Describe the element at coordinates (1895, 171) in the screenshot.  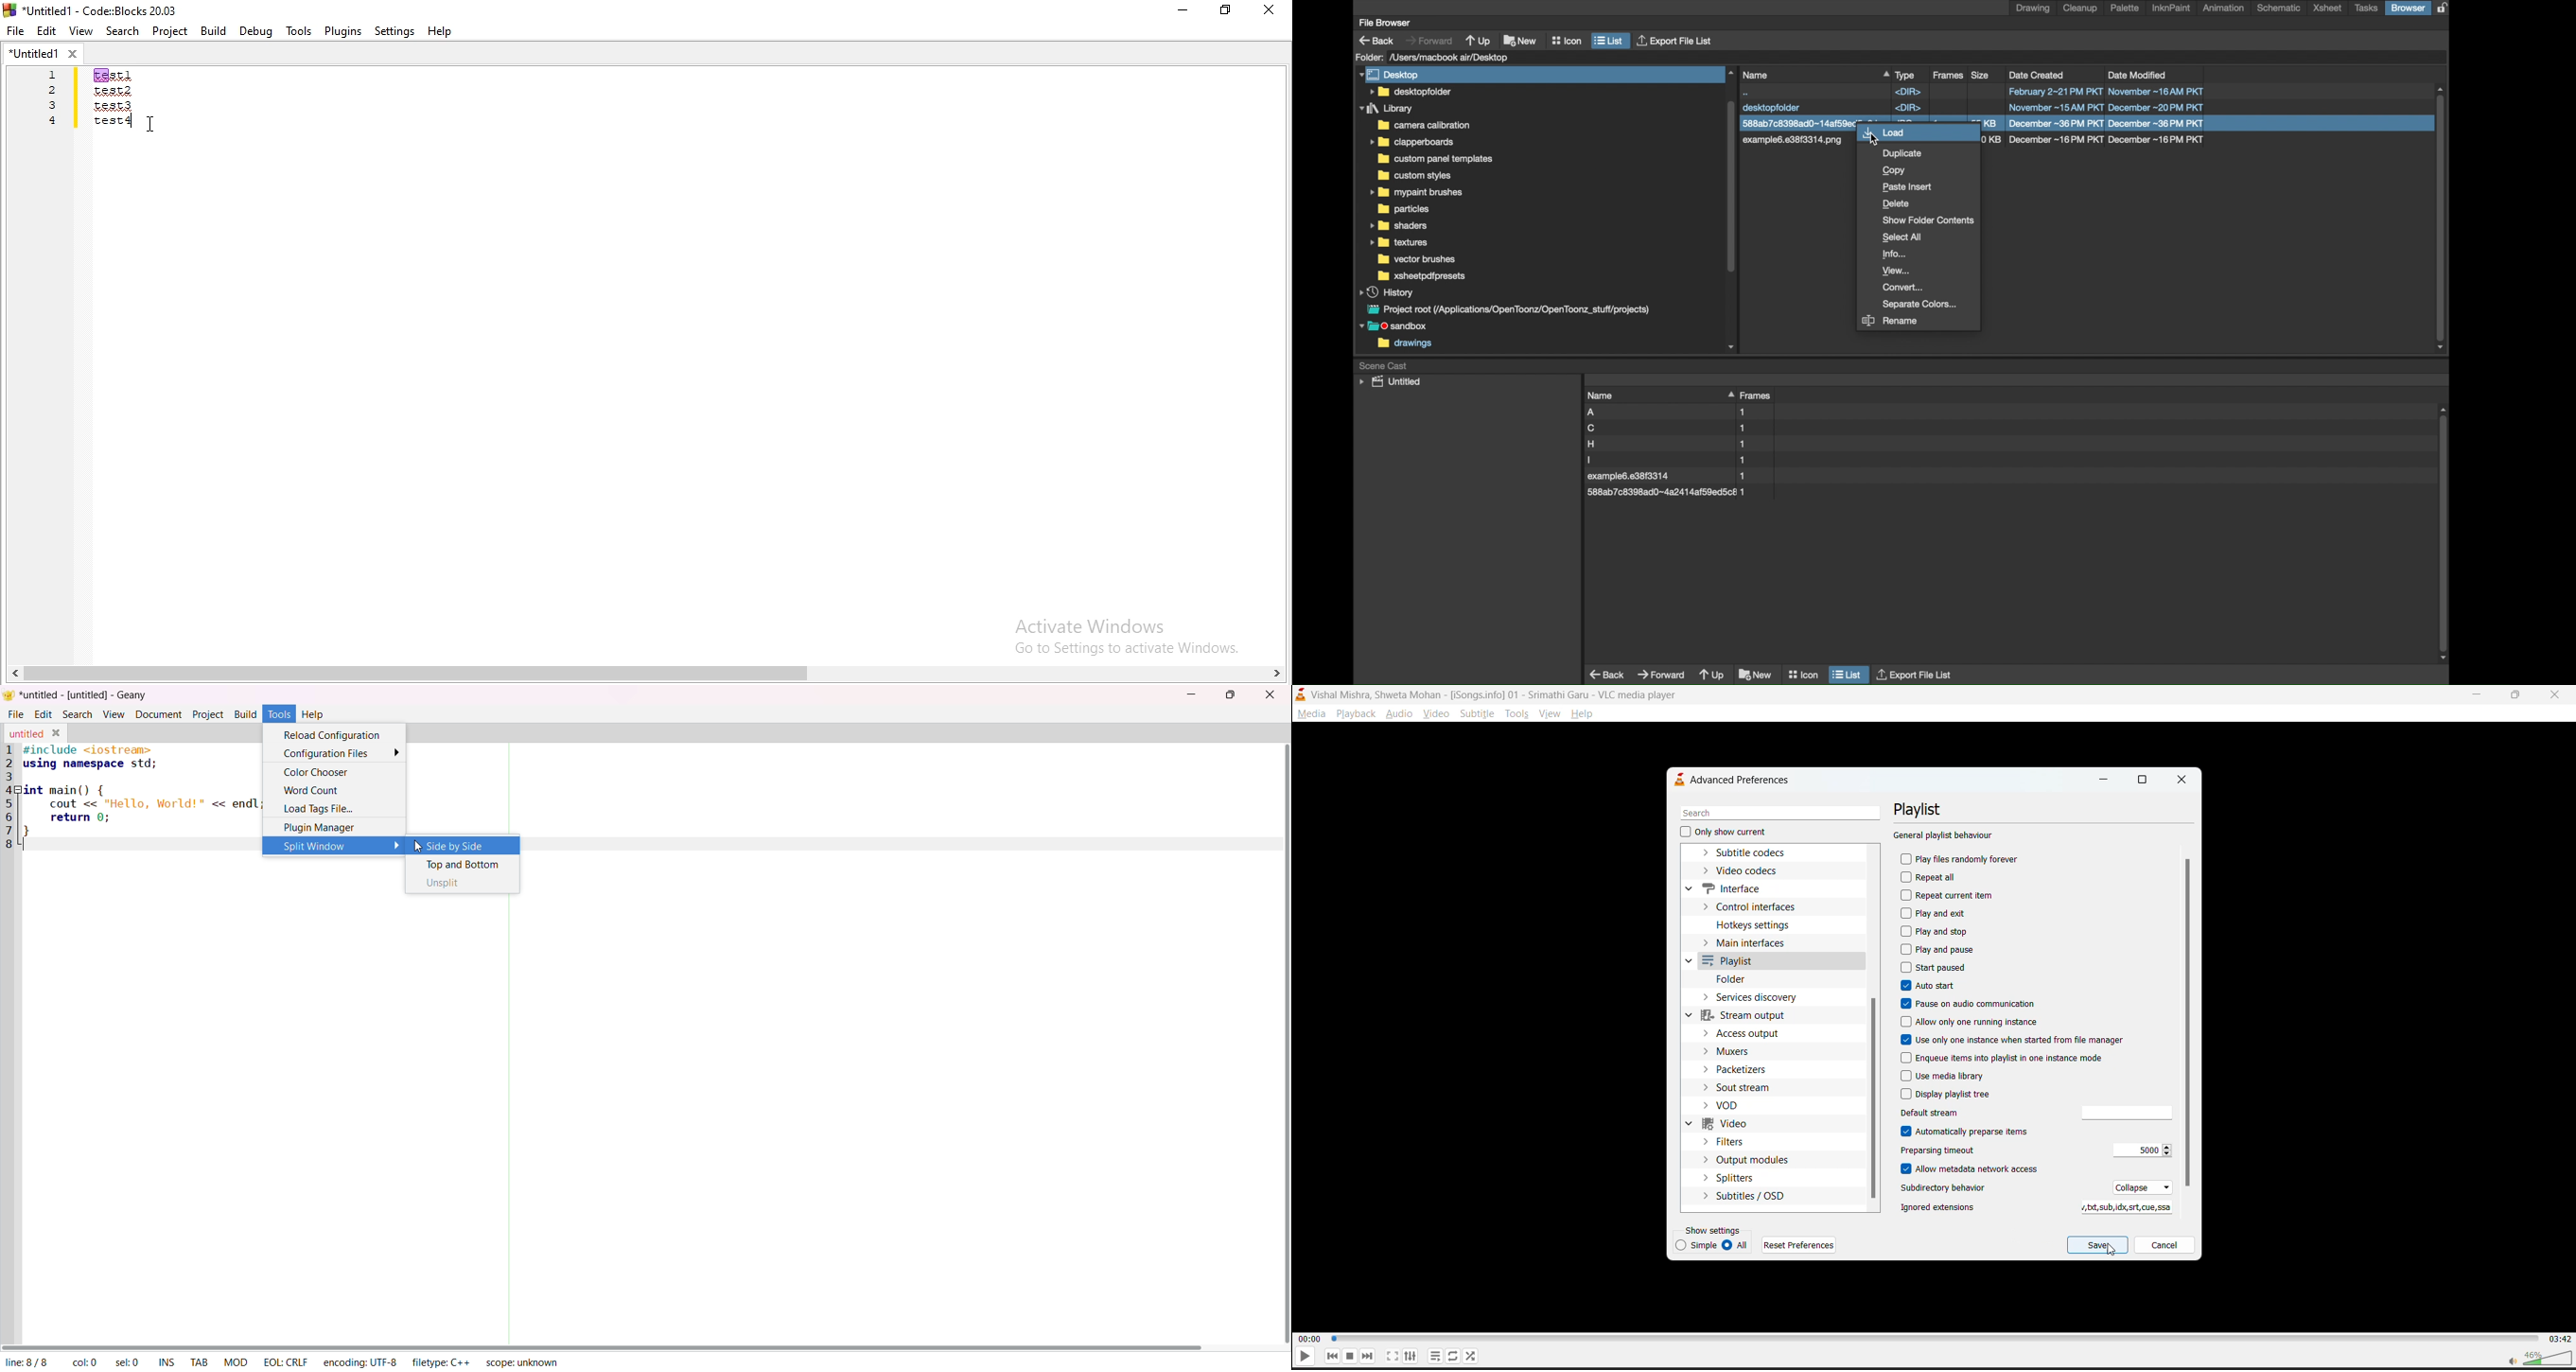
I see `copy` at that location.